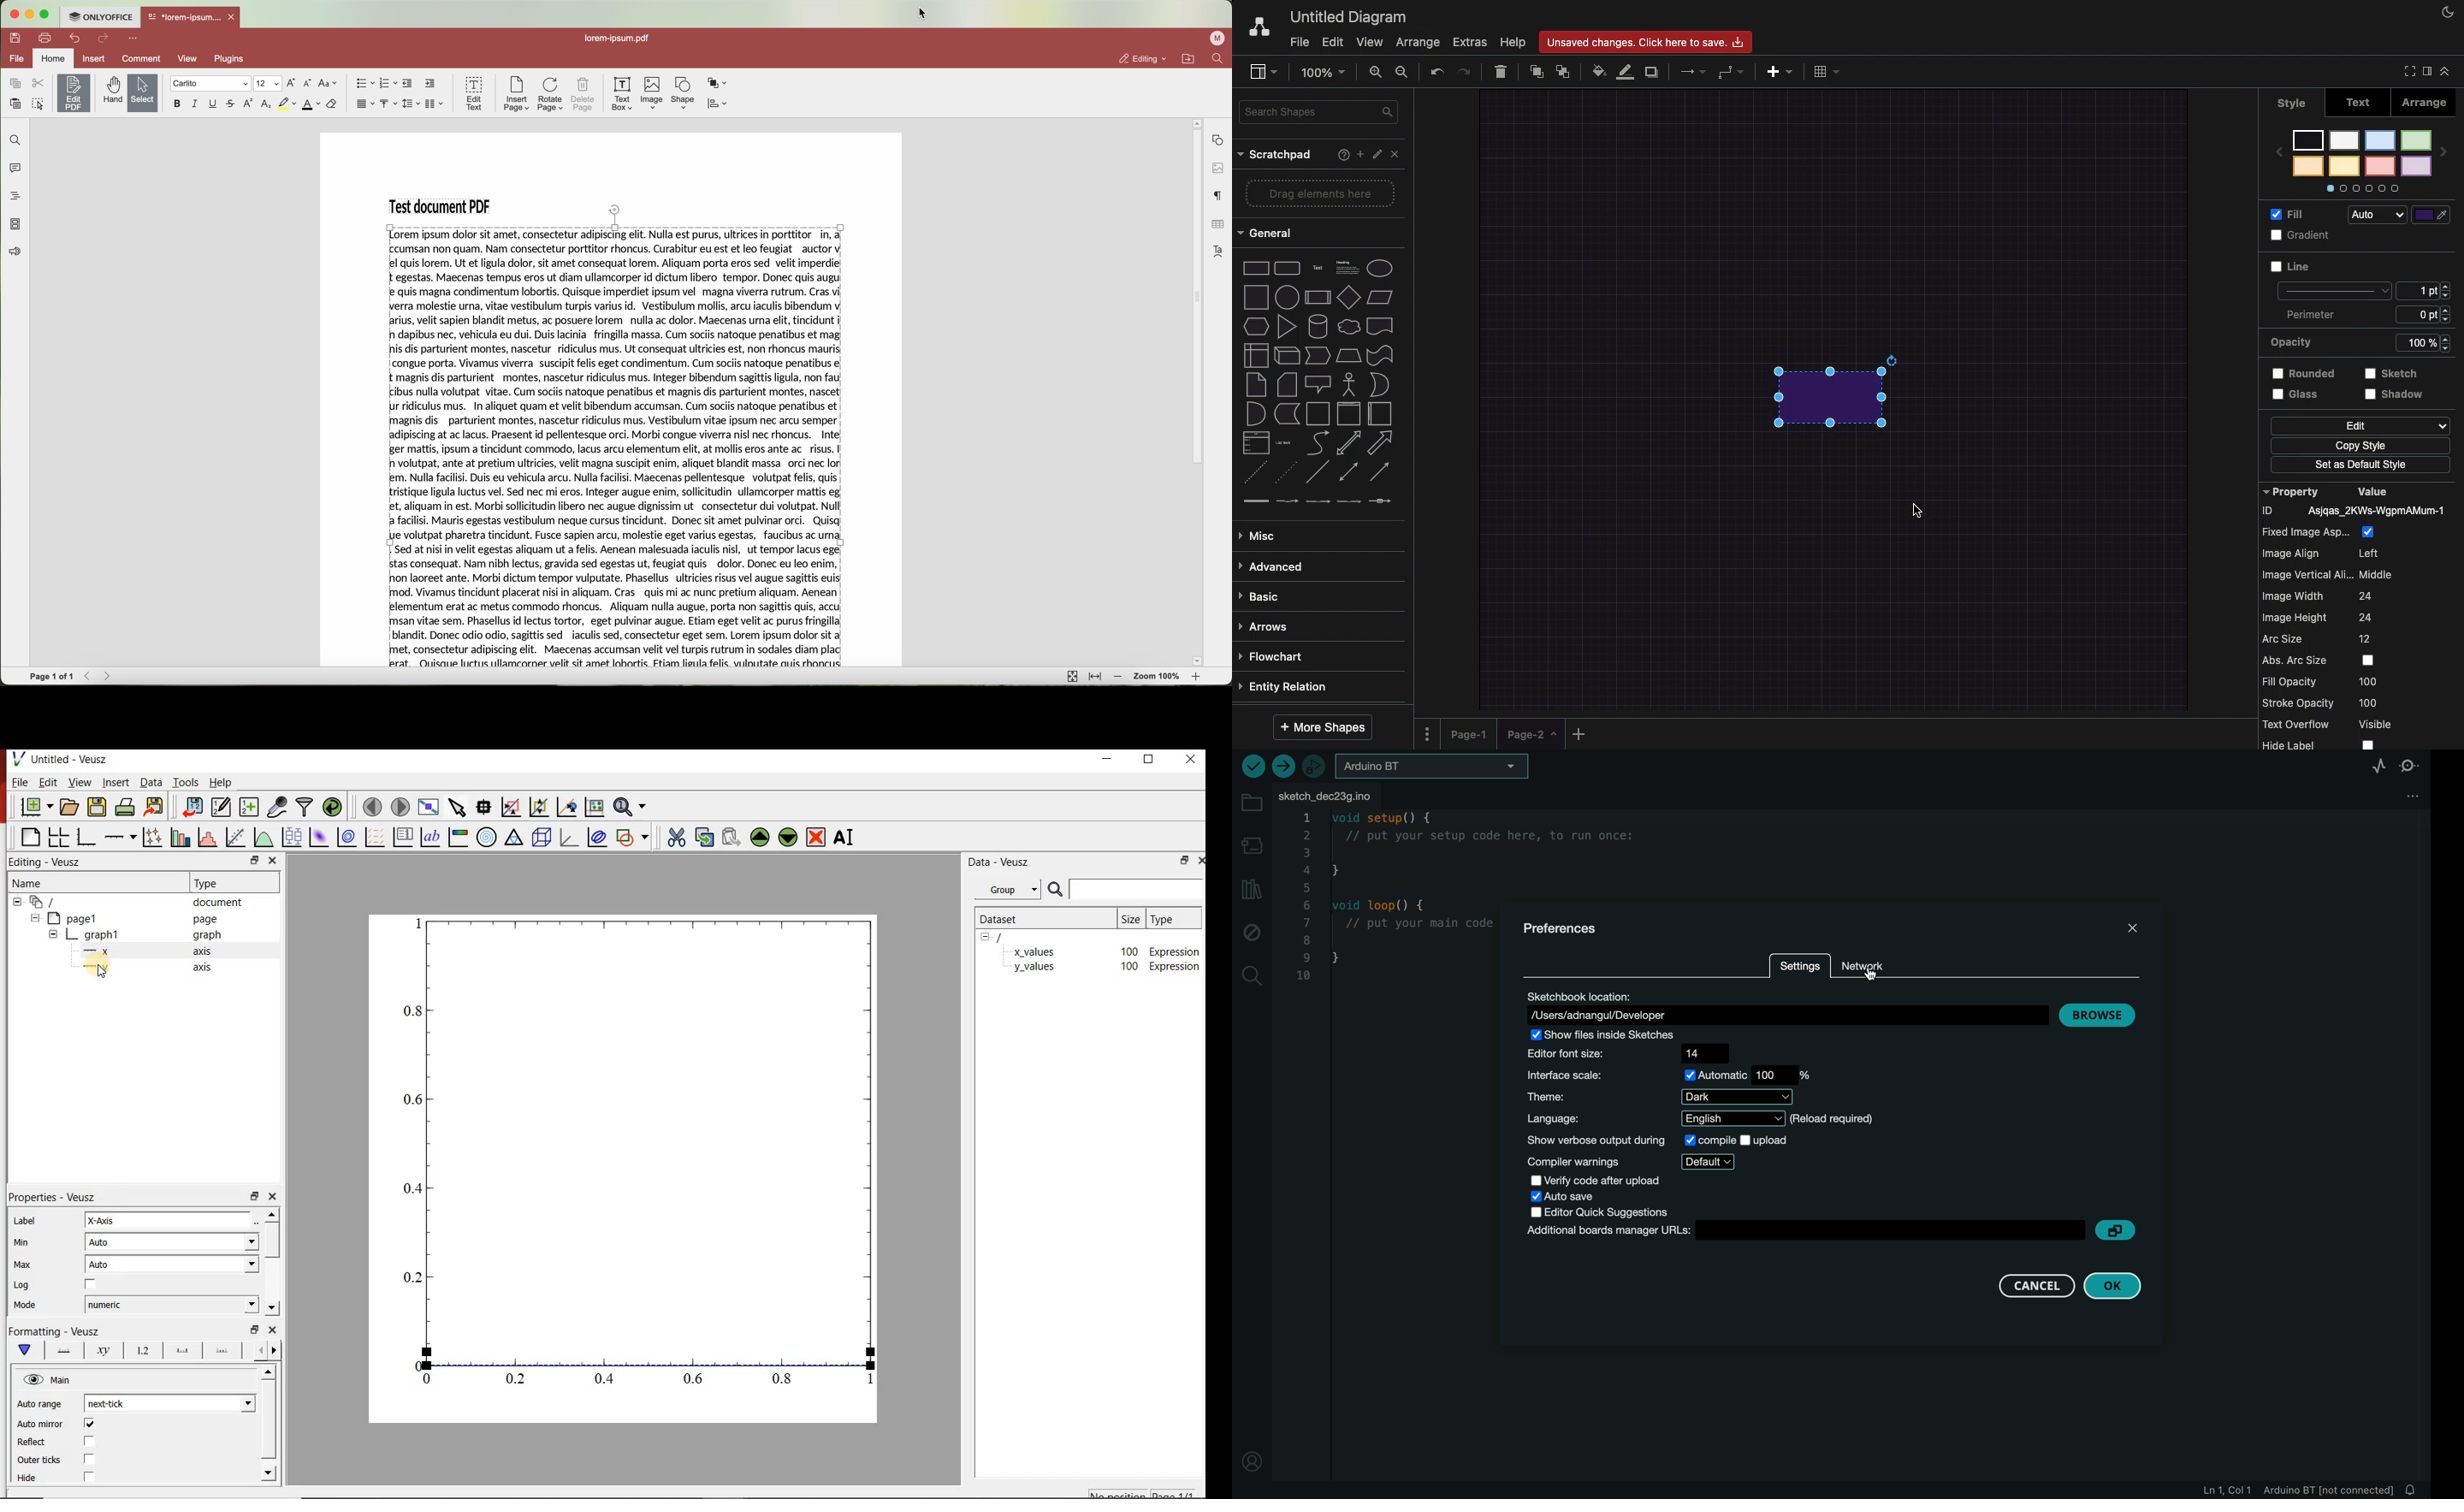 This screenshot has height=1512, width=2464. I want to click on theme, so click(1660, 1097).